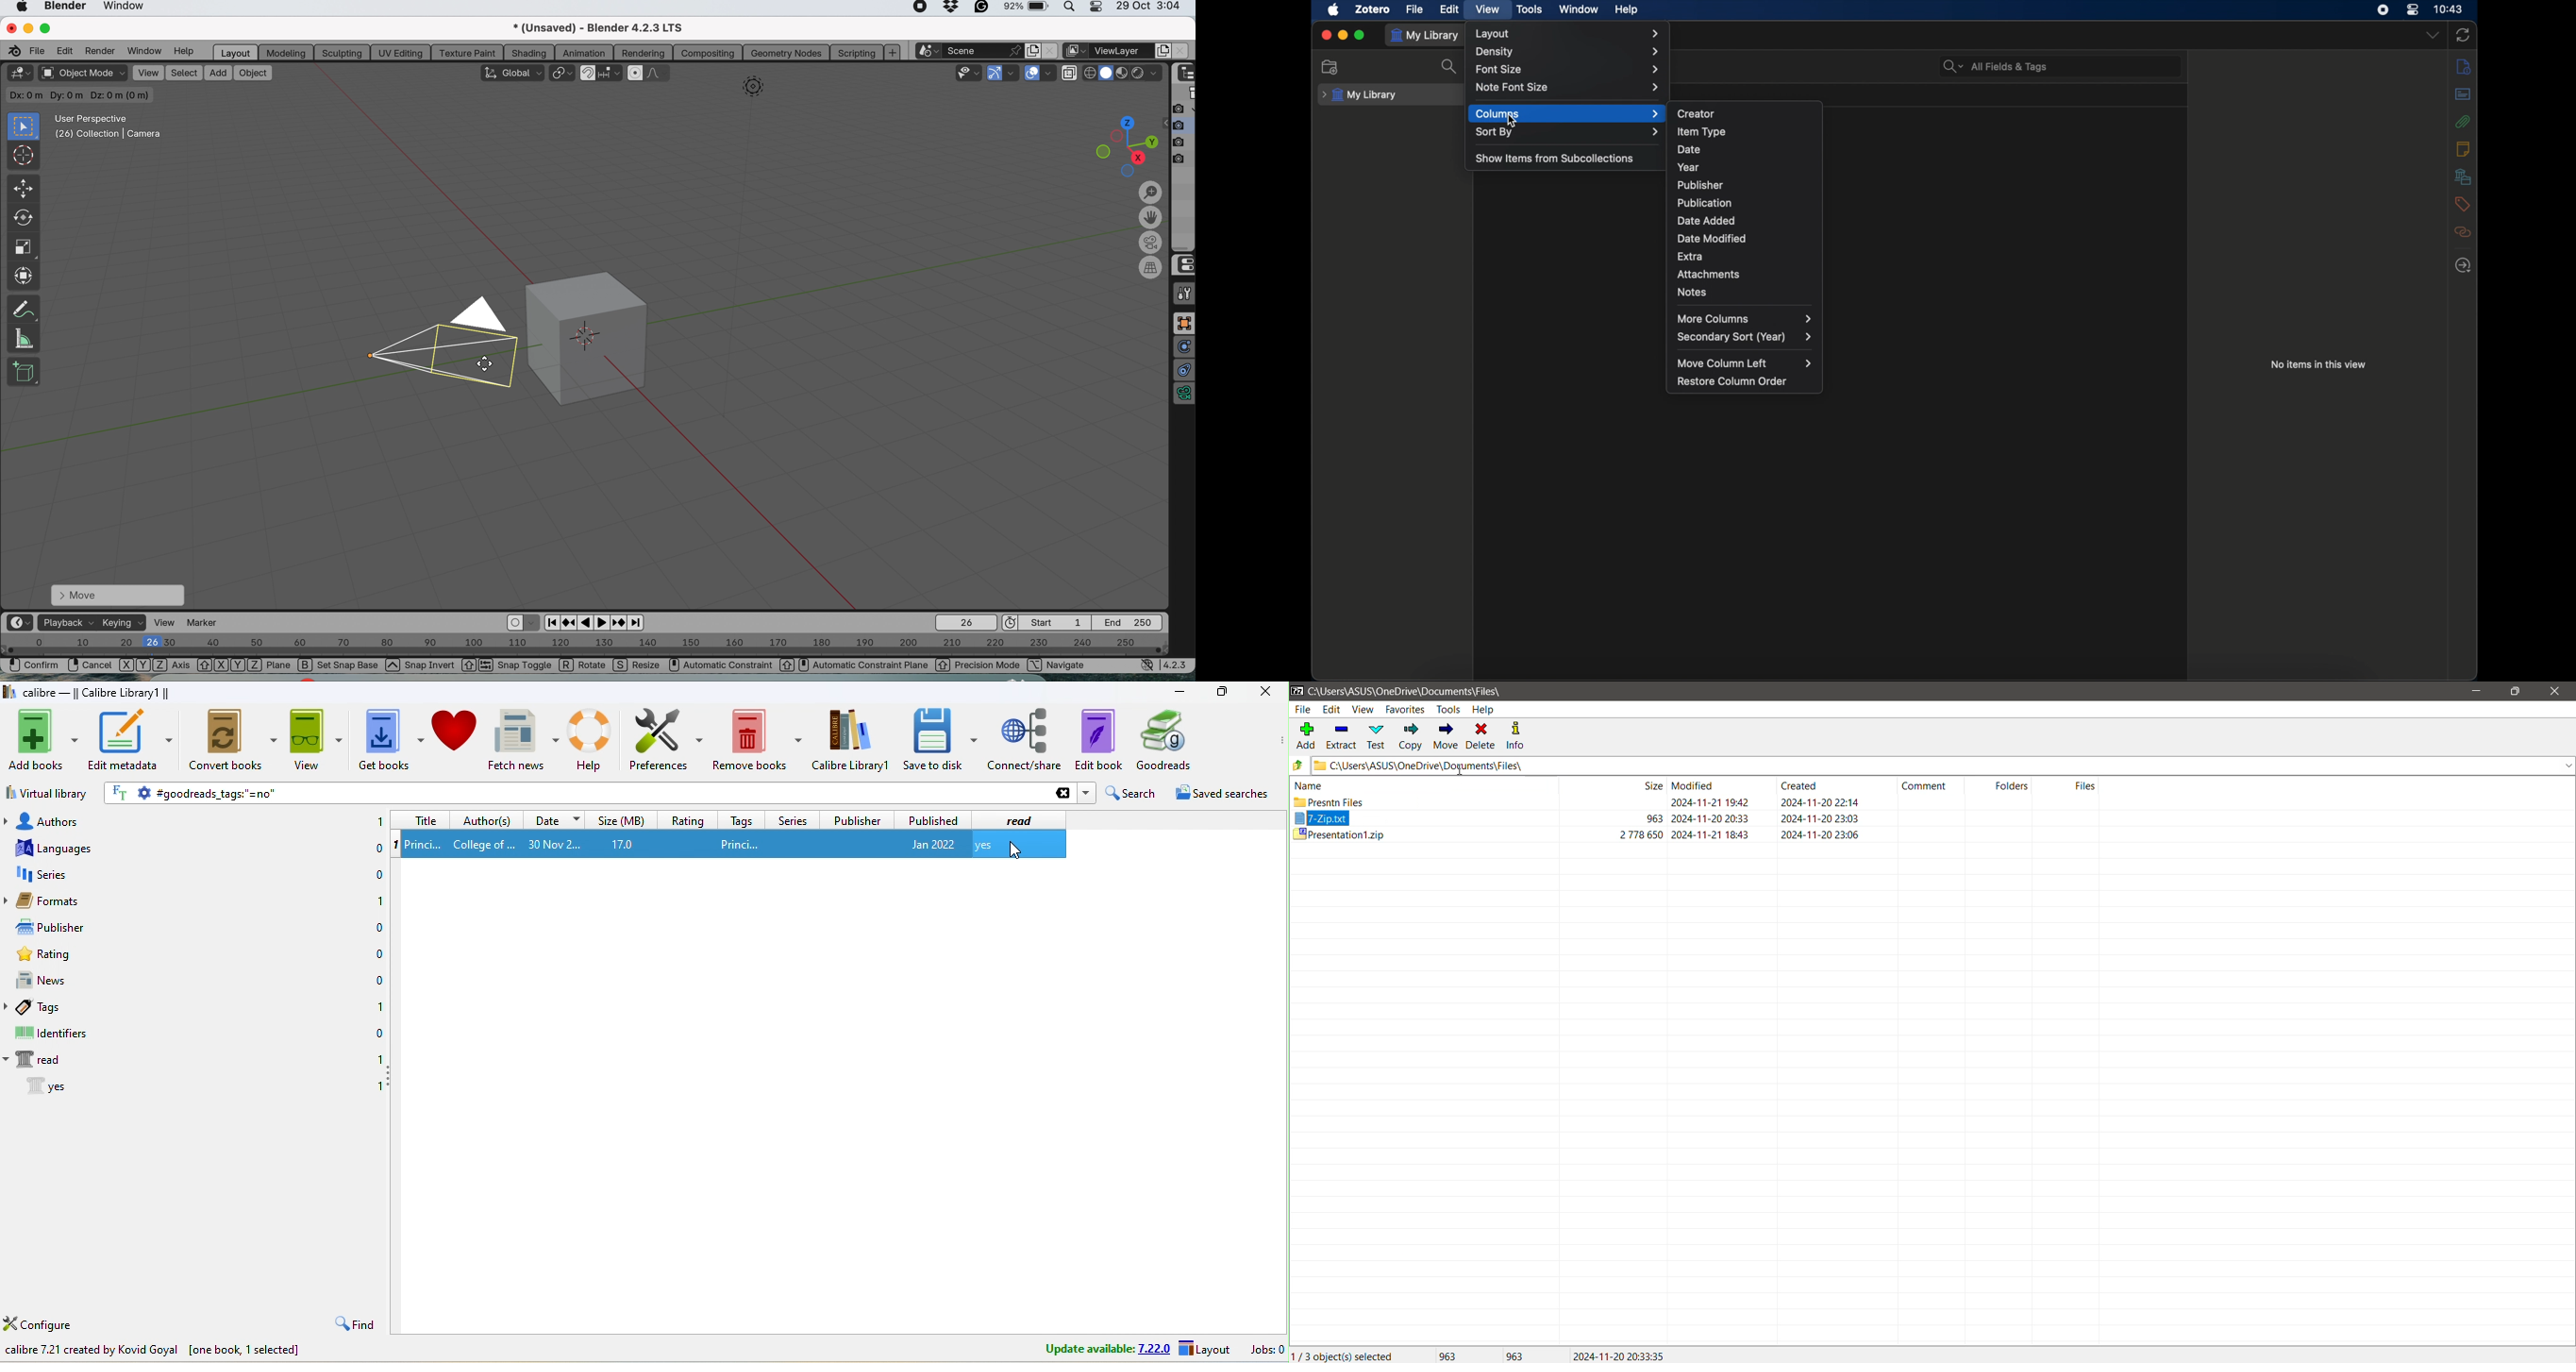 This screenshot has height=1372, width=2576. I want to click on saved searches, so click(1219, 793).